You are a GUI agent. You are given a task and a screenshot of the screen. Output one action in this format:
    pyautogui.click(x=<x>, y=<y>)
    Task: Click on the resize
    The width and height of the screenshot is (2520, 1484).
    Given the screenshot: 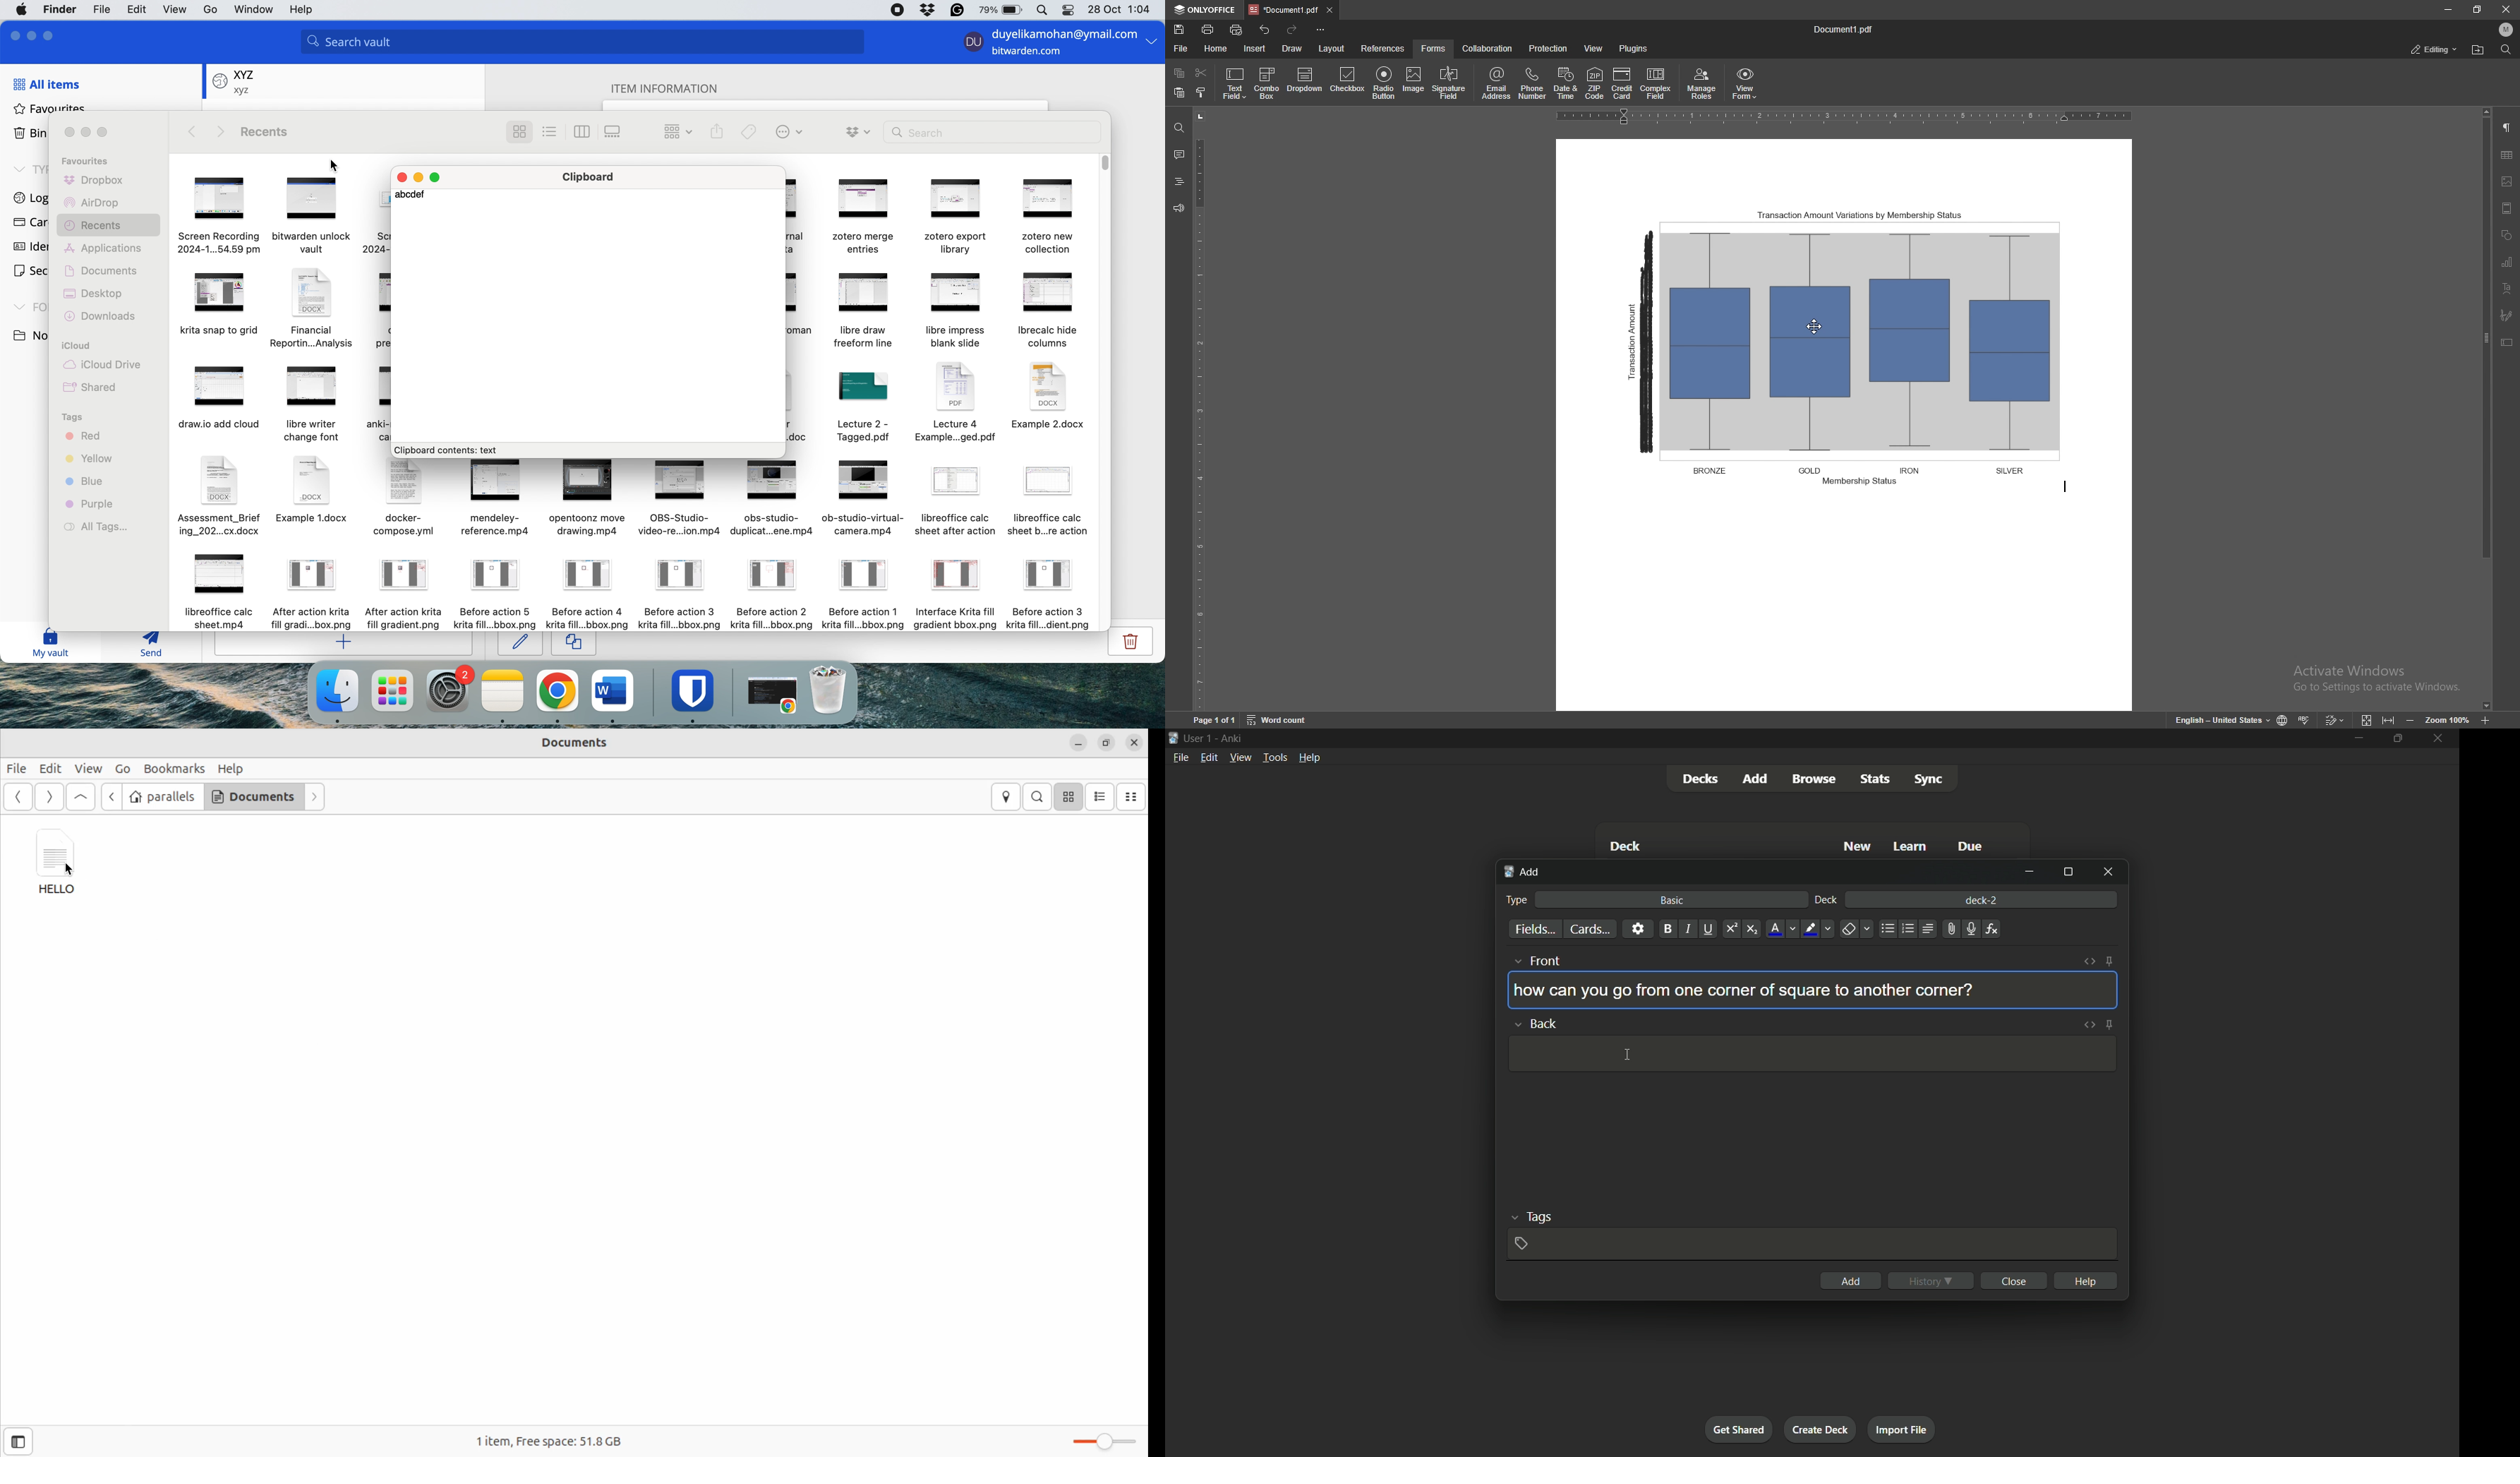 What is the action you would take?
    pyautogui.click(x=1106, y=742)
    